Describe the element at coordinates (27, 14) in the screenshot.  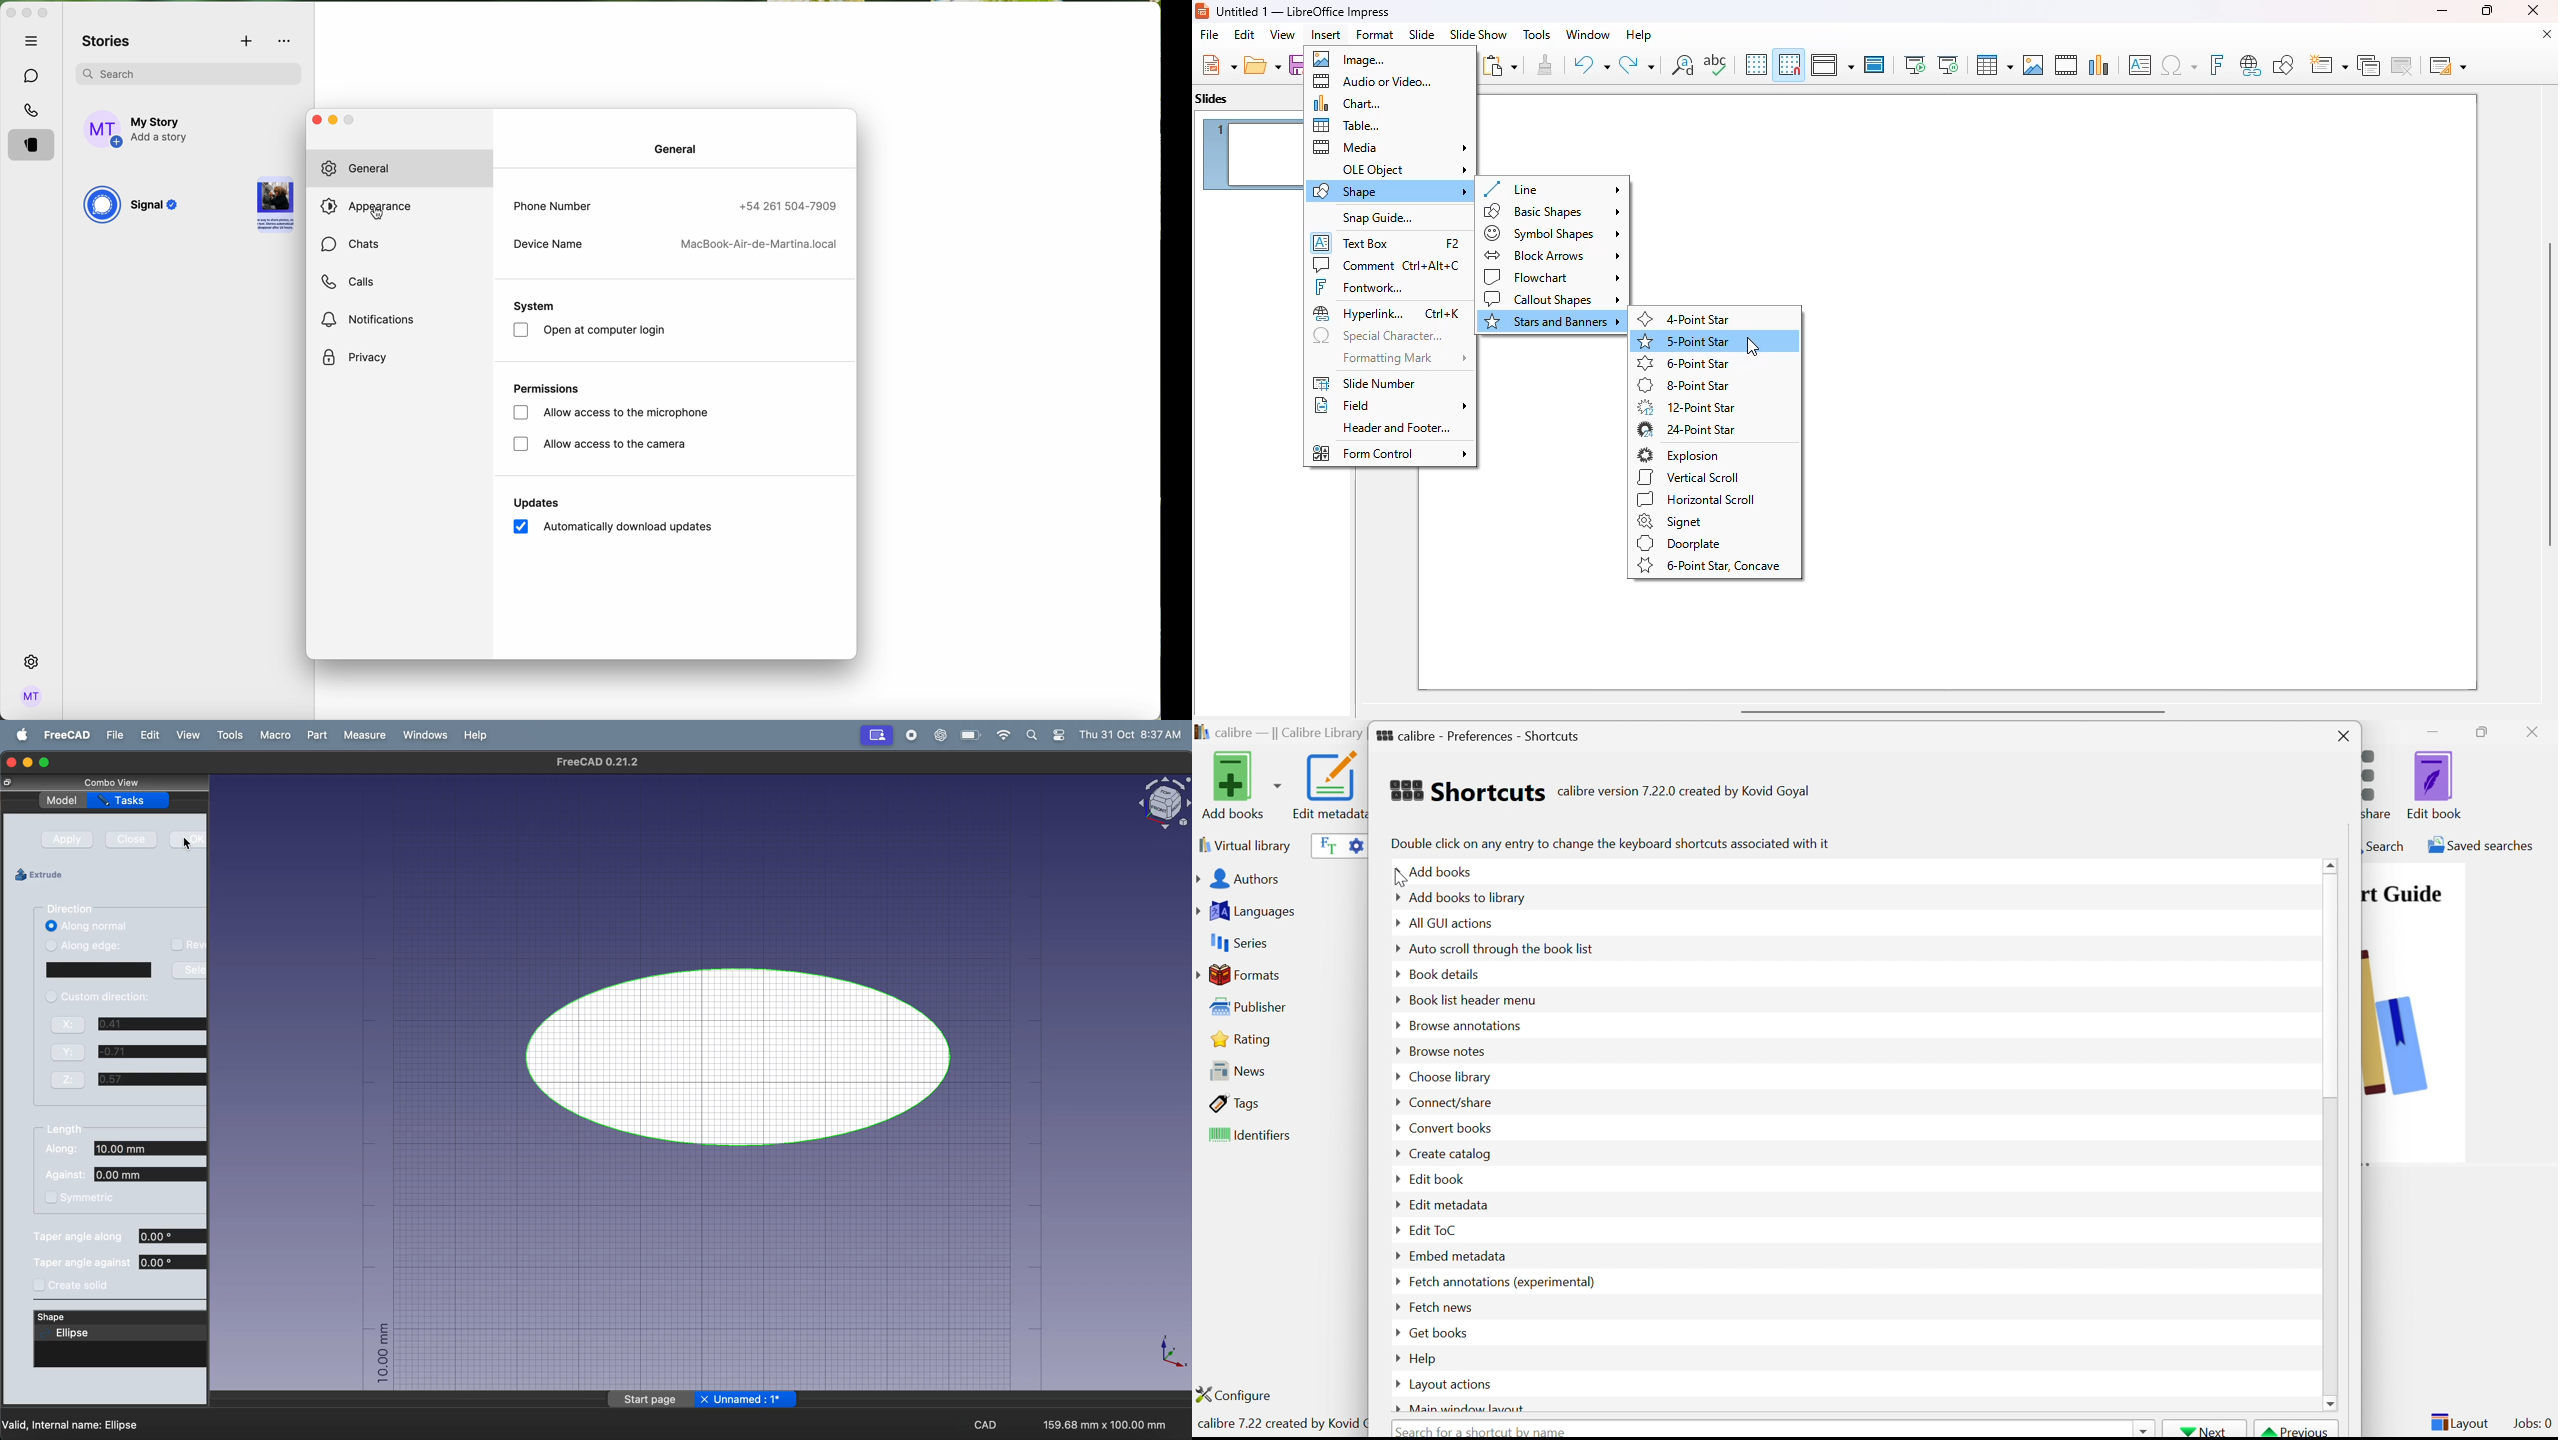
I see `minimize` at that location.